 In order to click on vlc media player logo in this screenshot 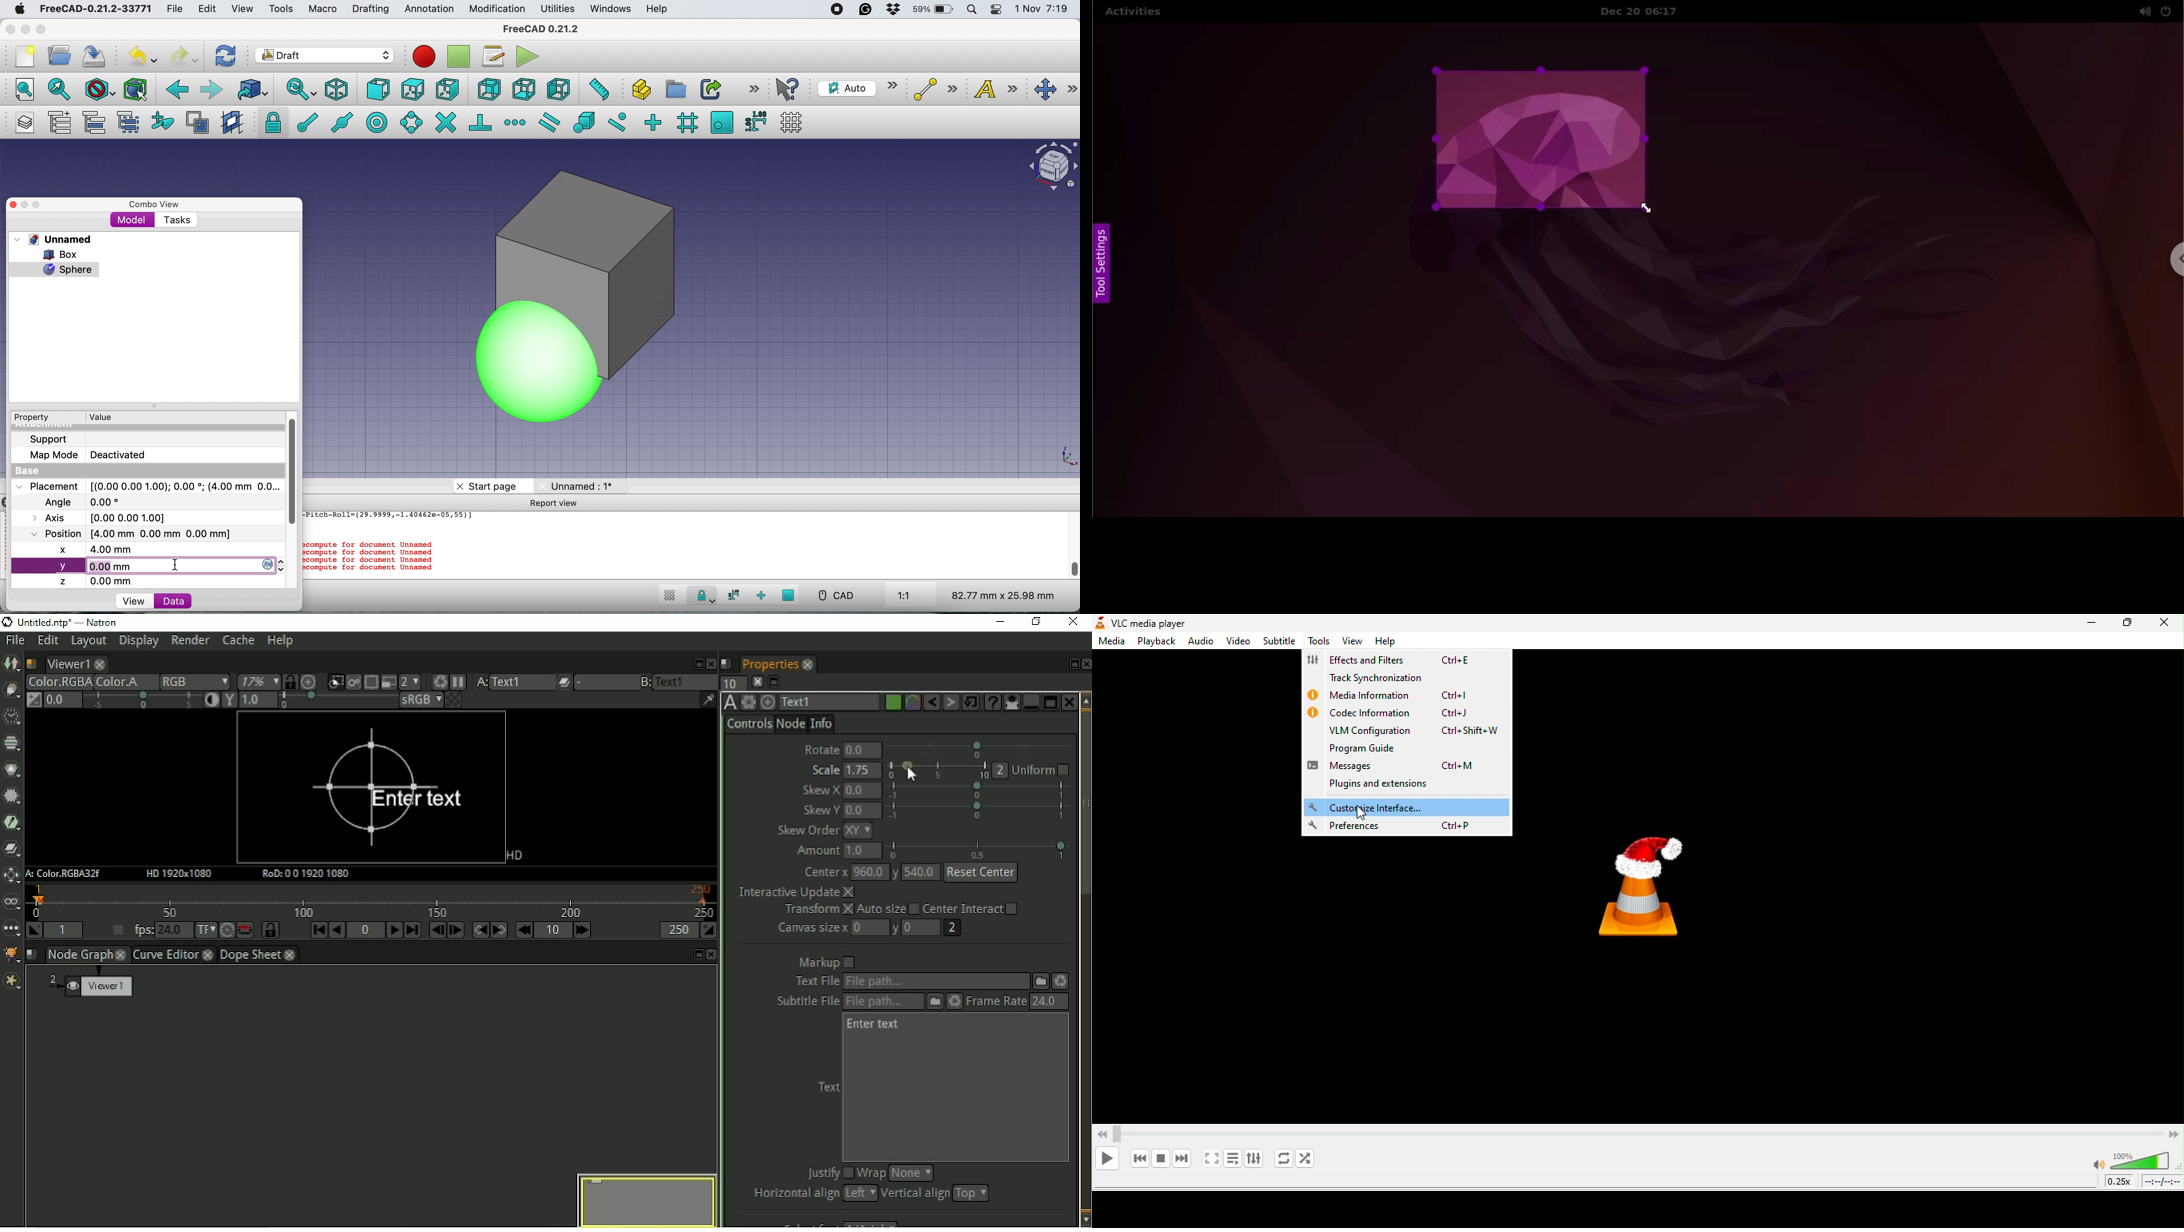, I will do `click(1664, 882)`.